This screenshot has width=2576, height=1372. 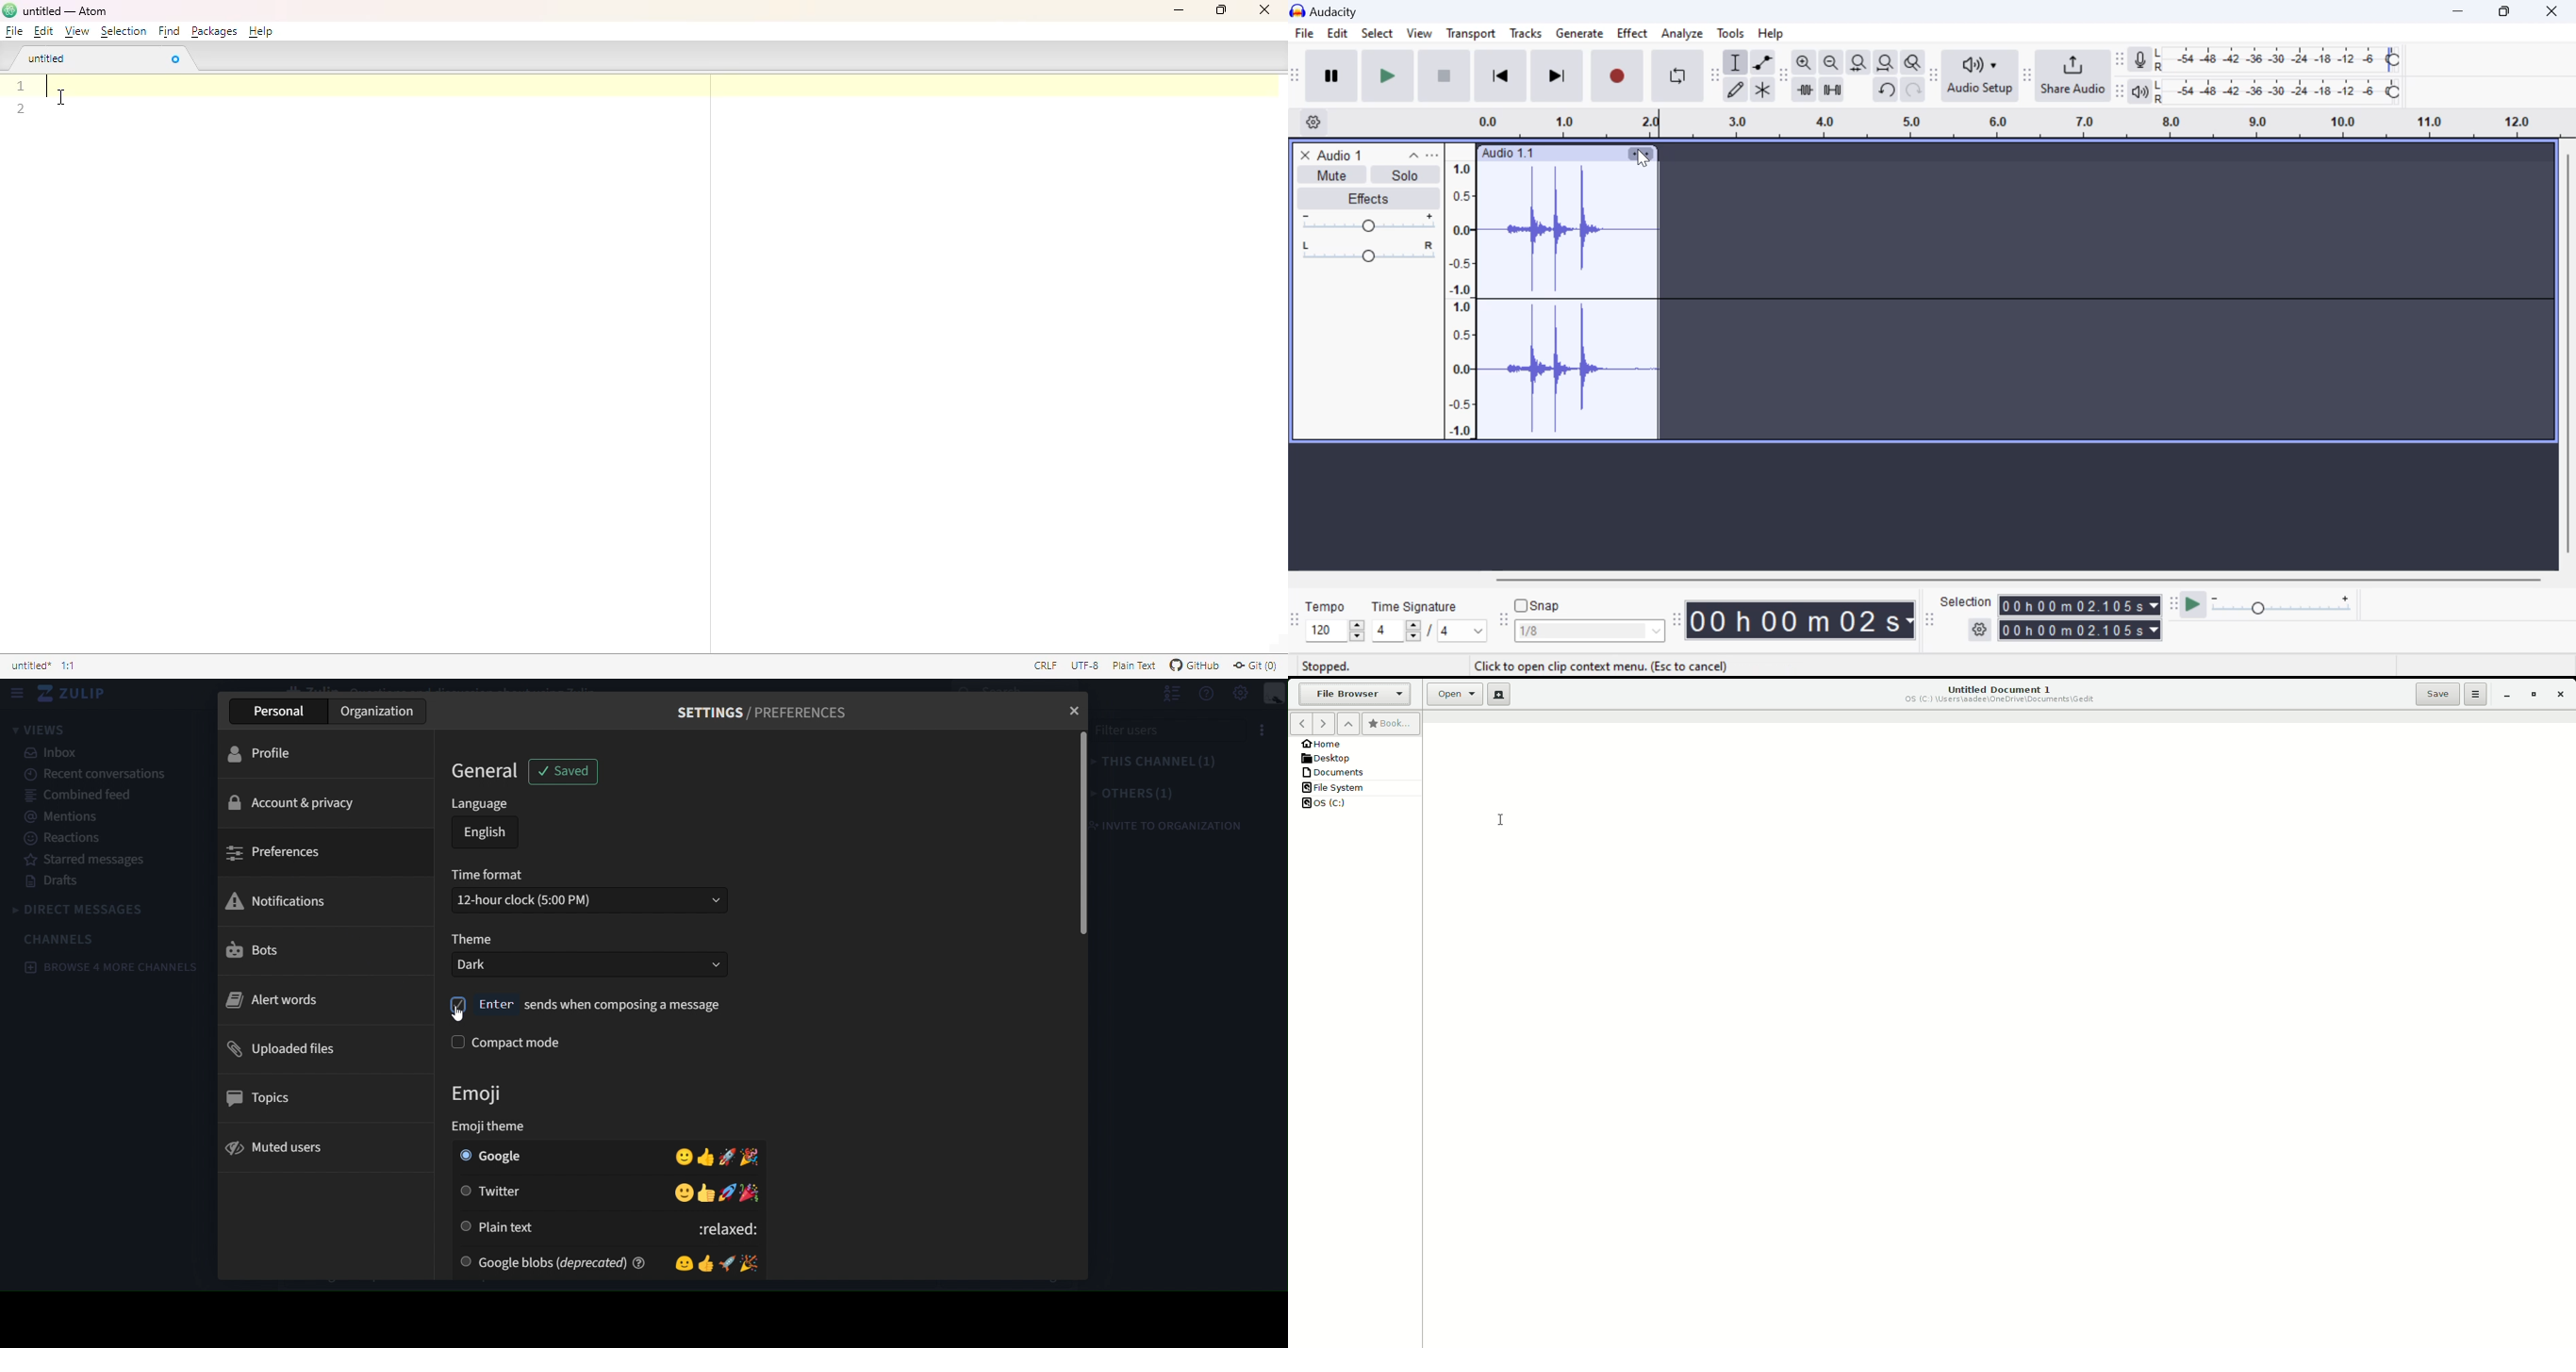 What do you see at coordinates (1603, 665) in the screenshot?
I see `Application Tip` at bounding box center [1603, 665].